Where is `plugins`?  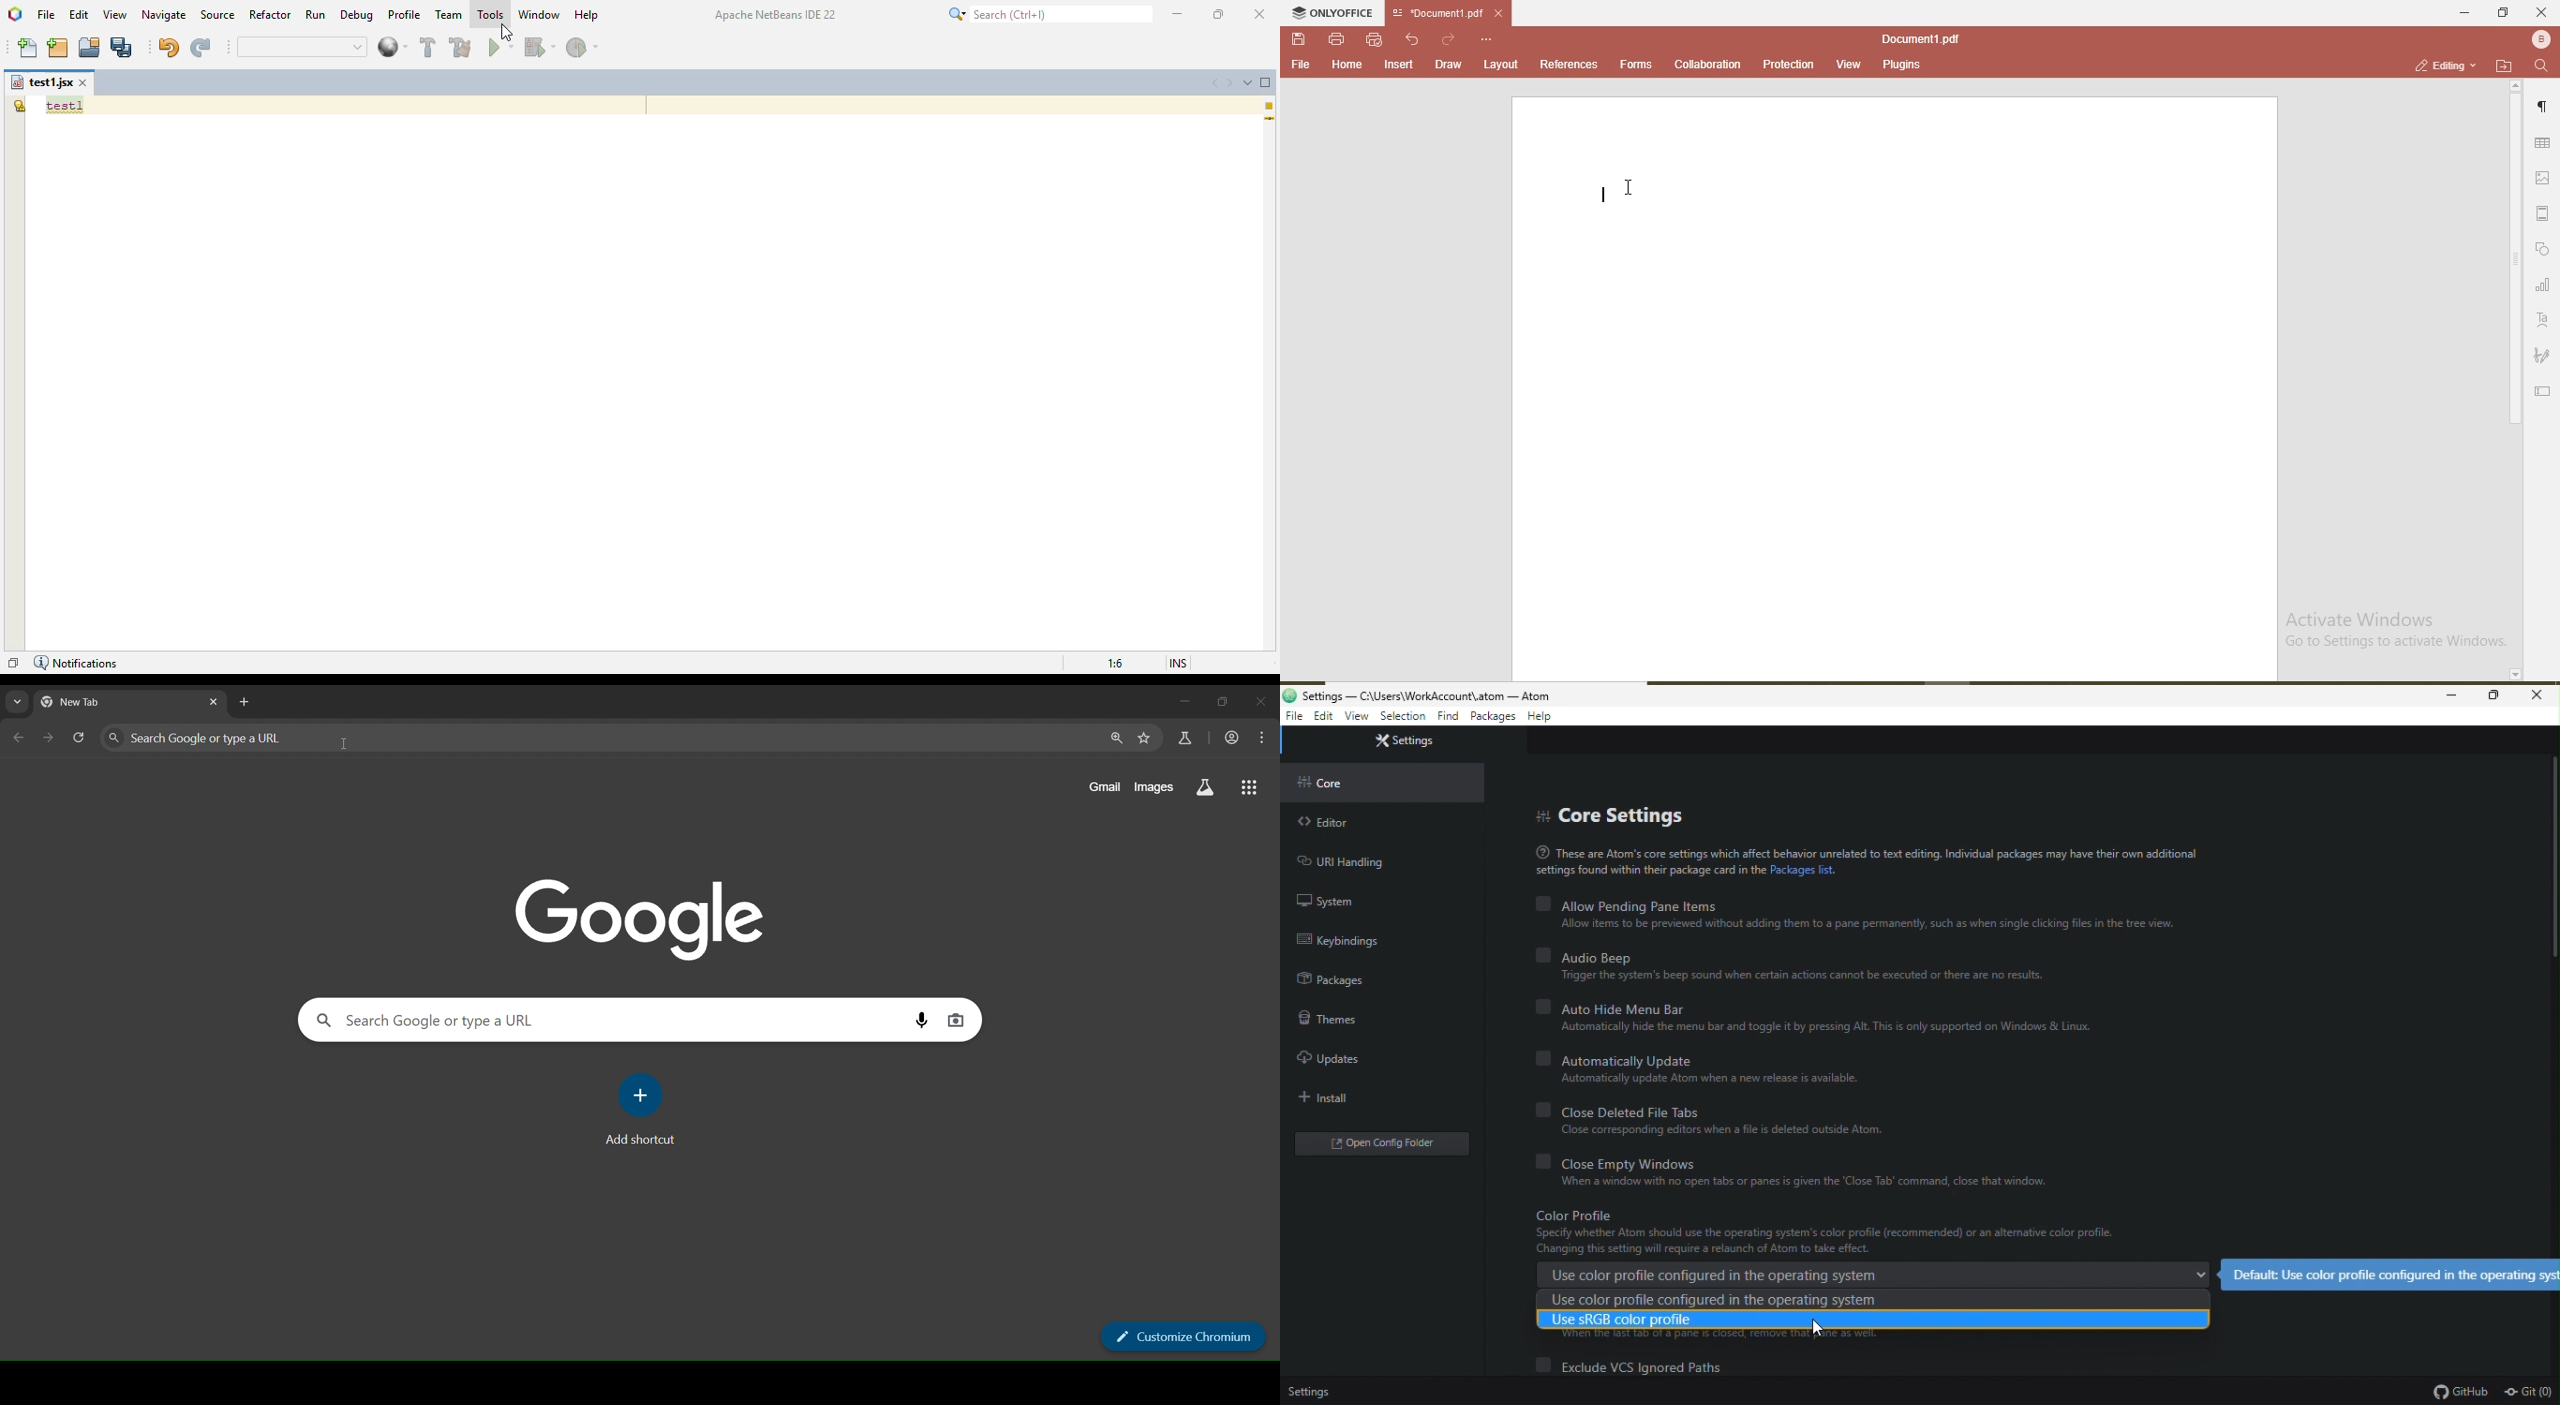 plugins is located at coordinates (1900, 67).